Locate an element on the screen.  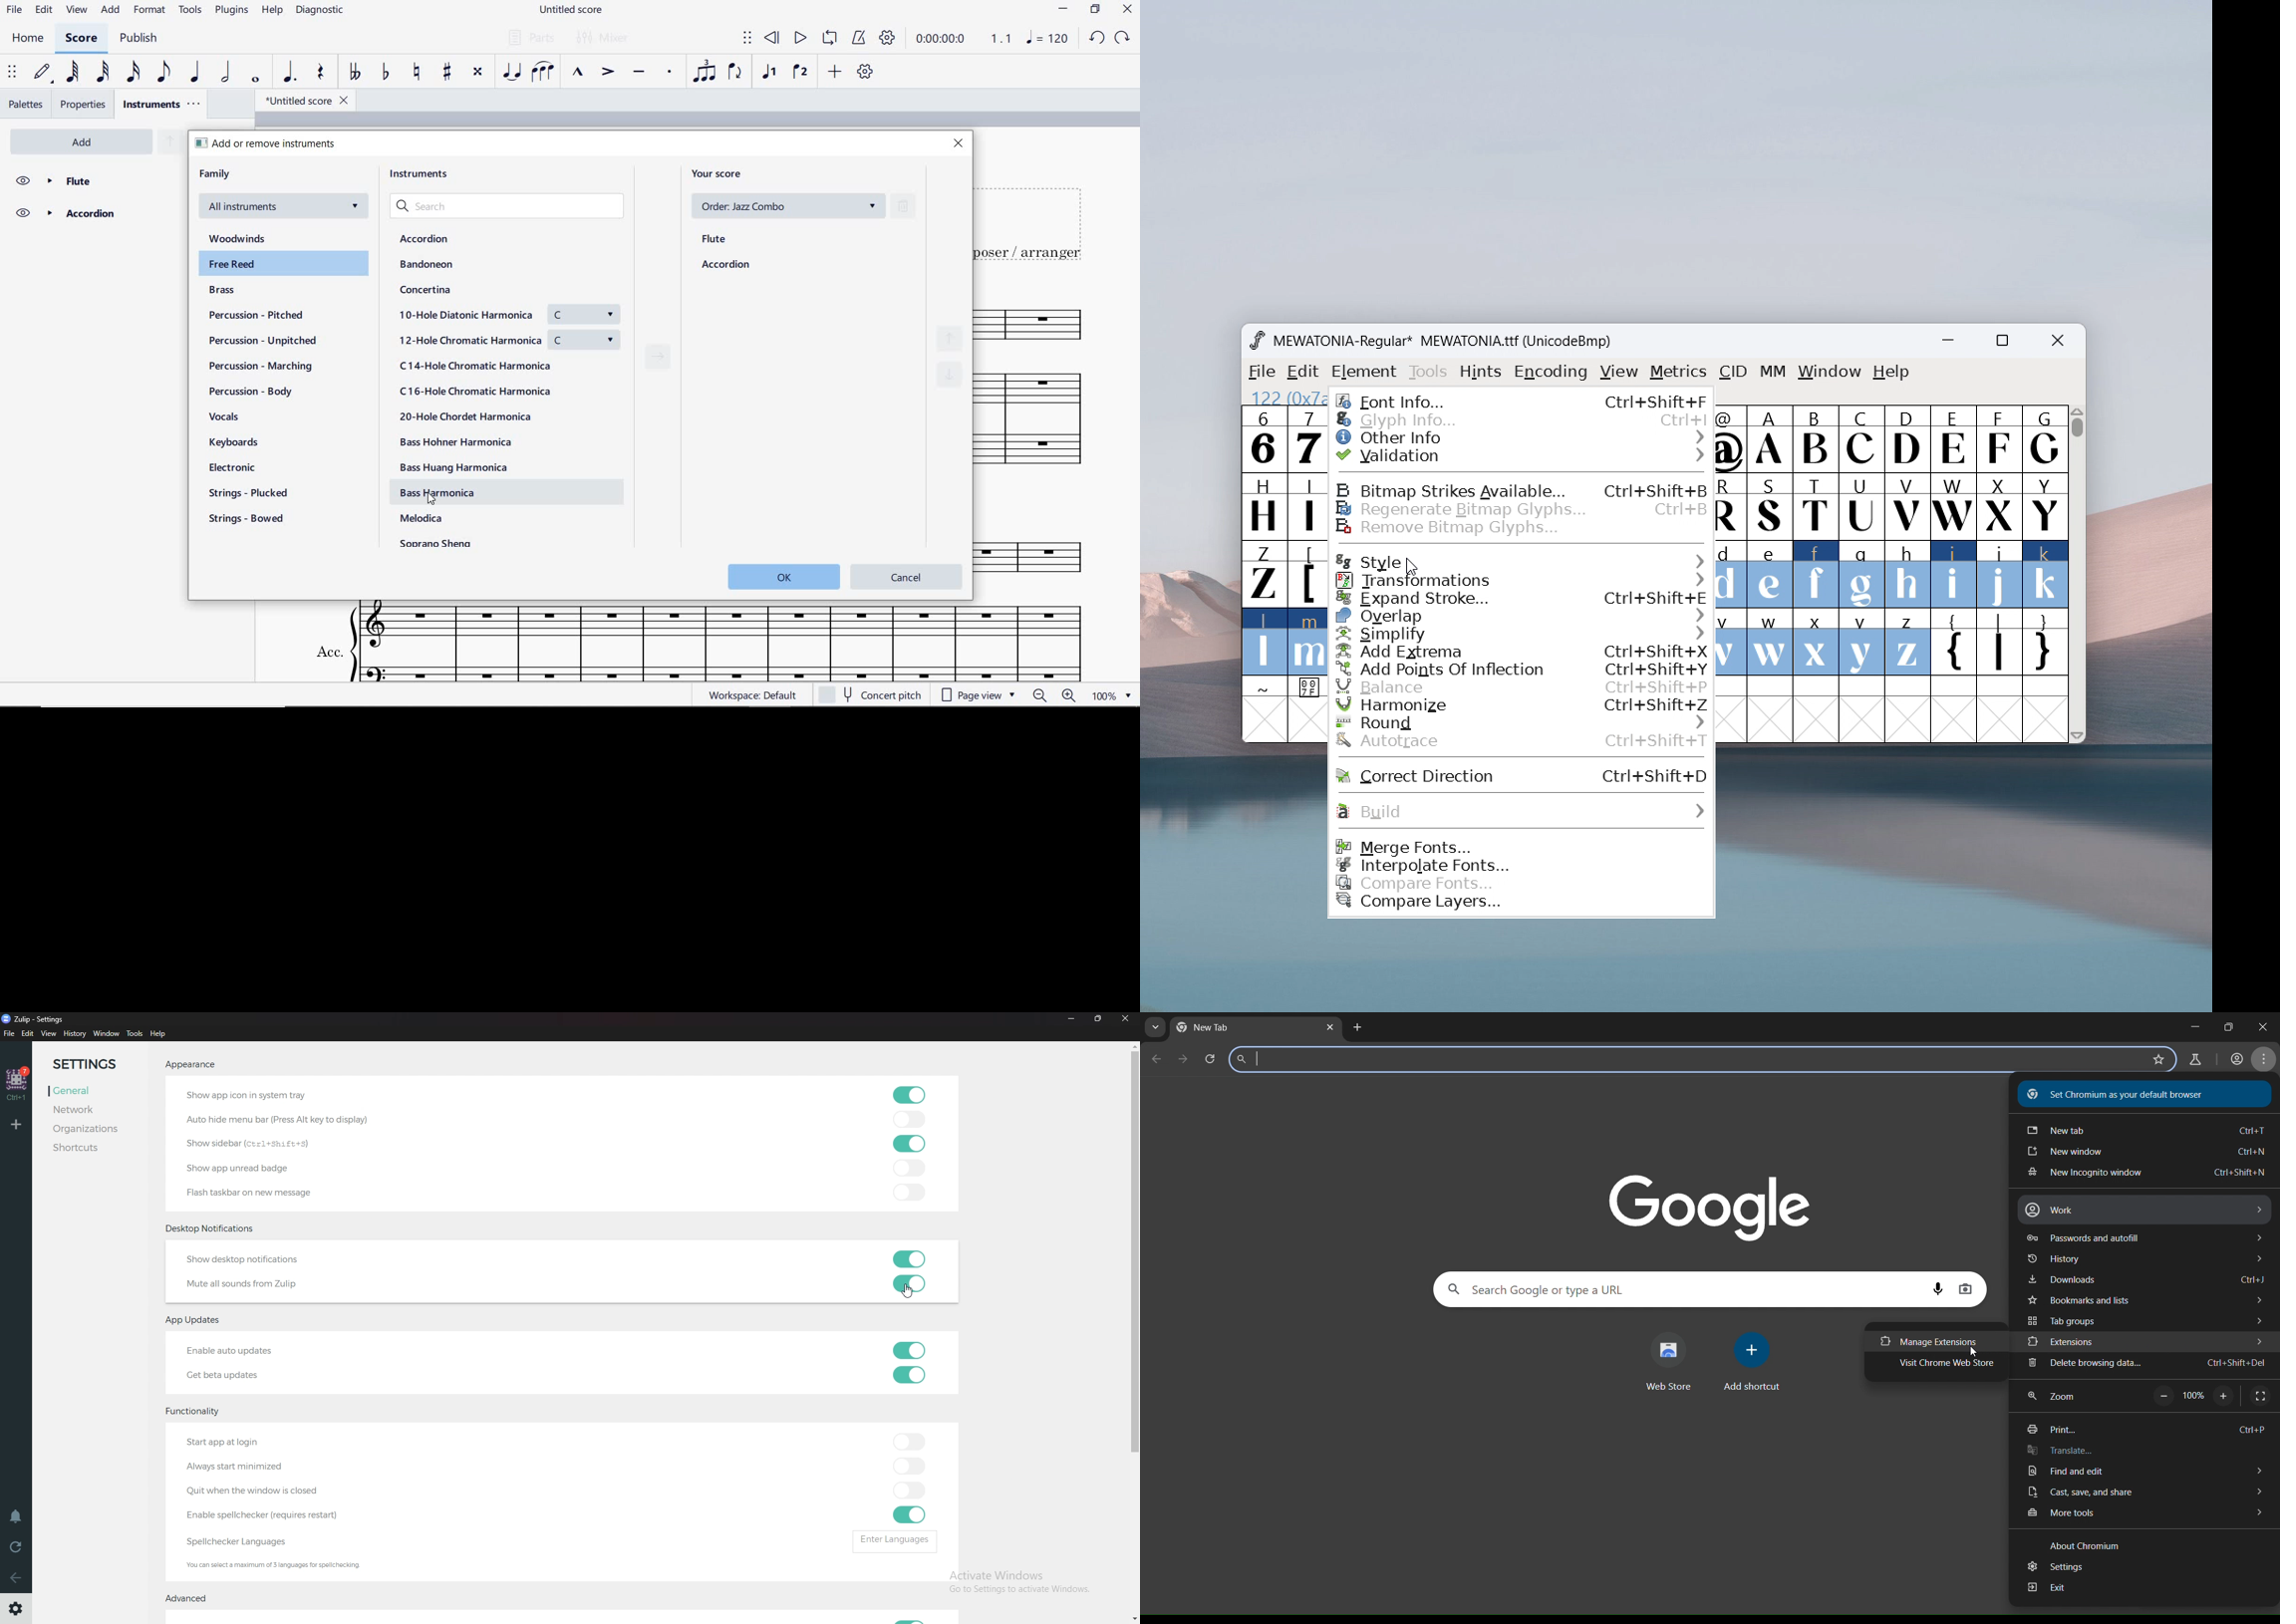
Get beta updates is located at coordinates (226, 1376).